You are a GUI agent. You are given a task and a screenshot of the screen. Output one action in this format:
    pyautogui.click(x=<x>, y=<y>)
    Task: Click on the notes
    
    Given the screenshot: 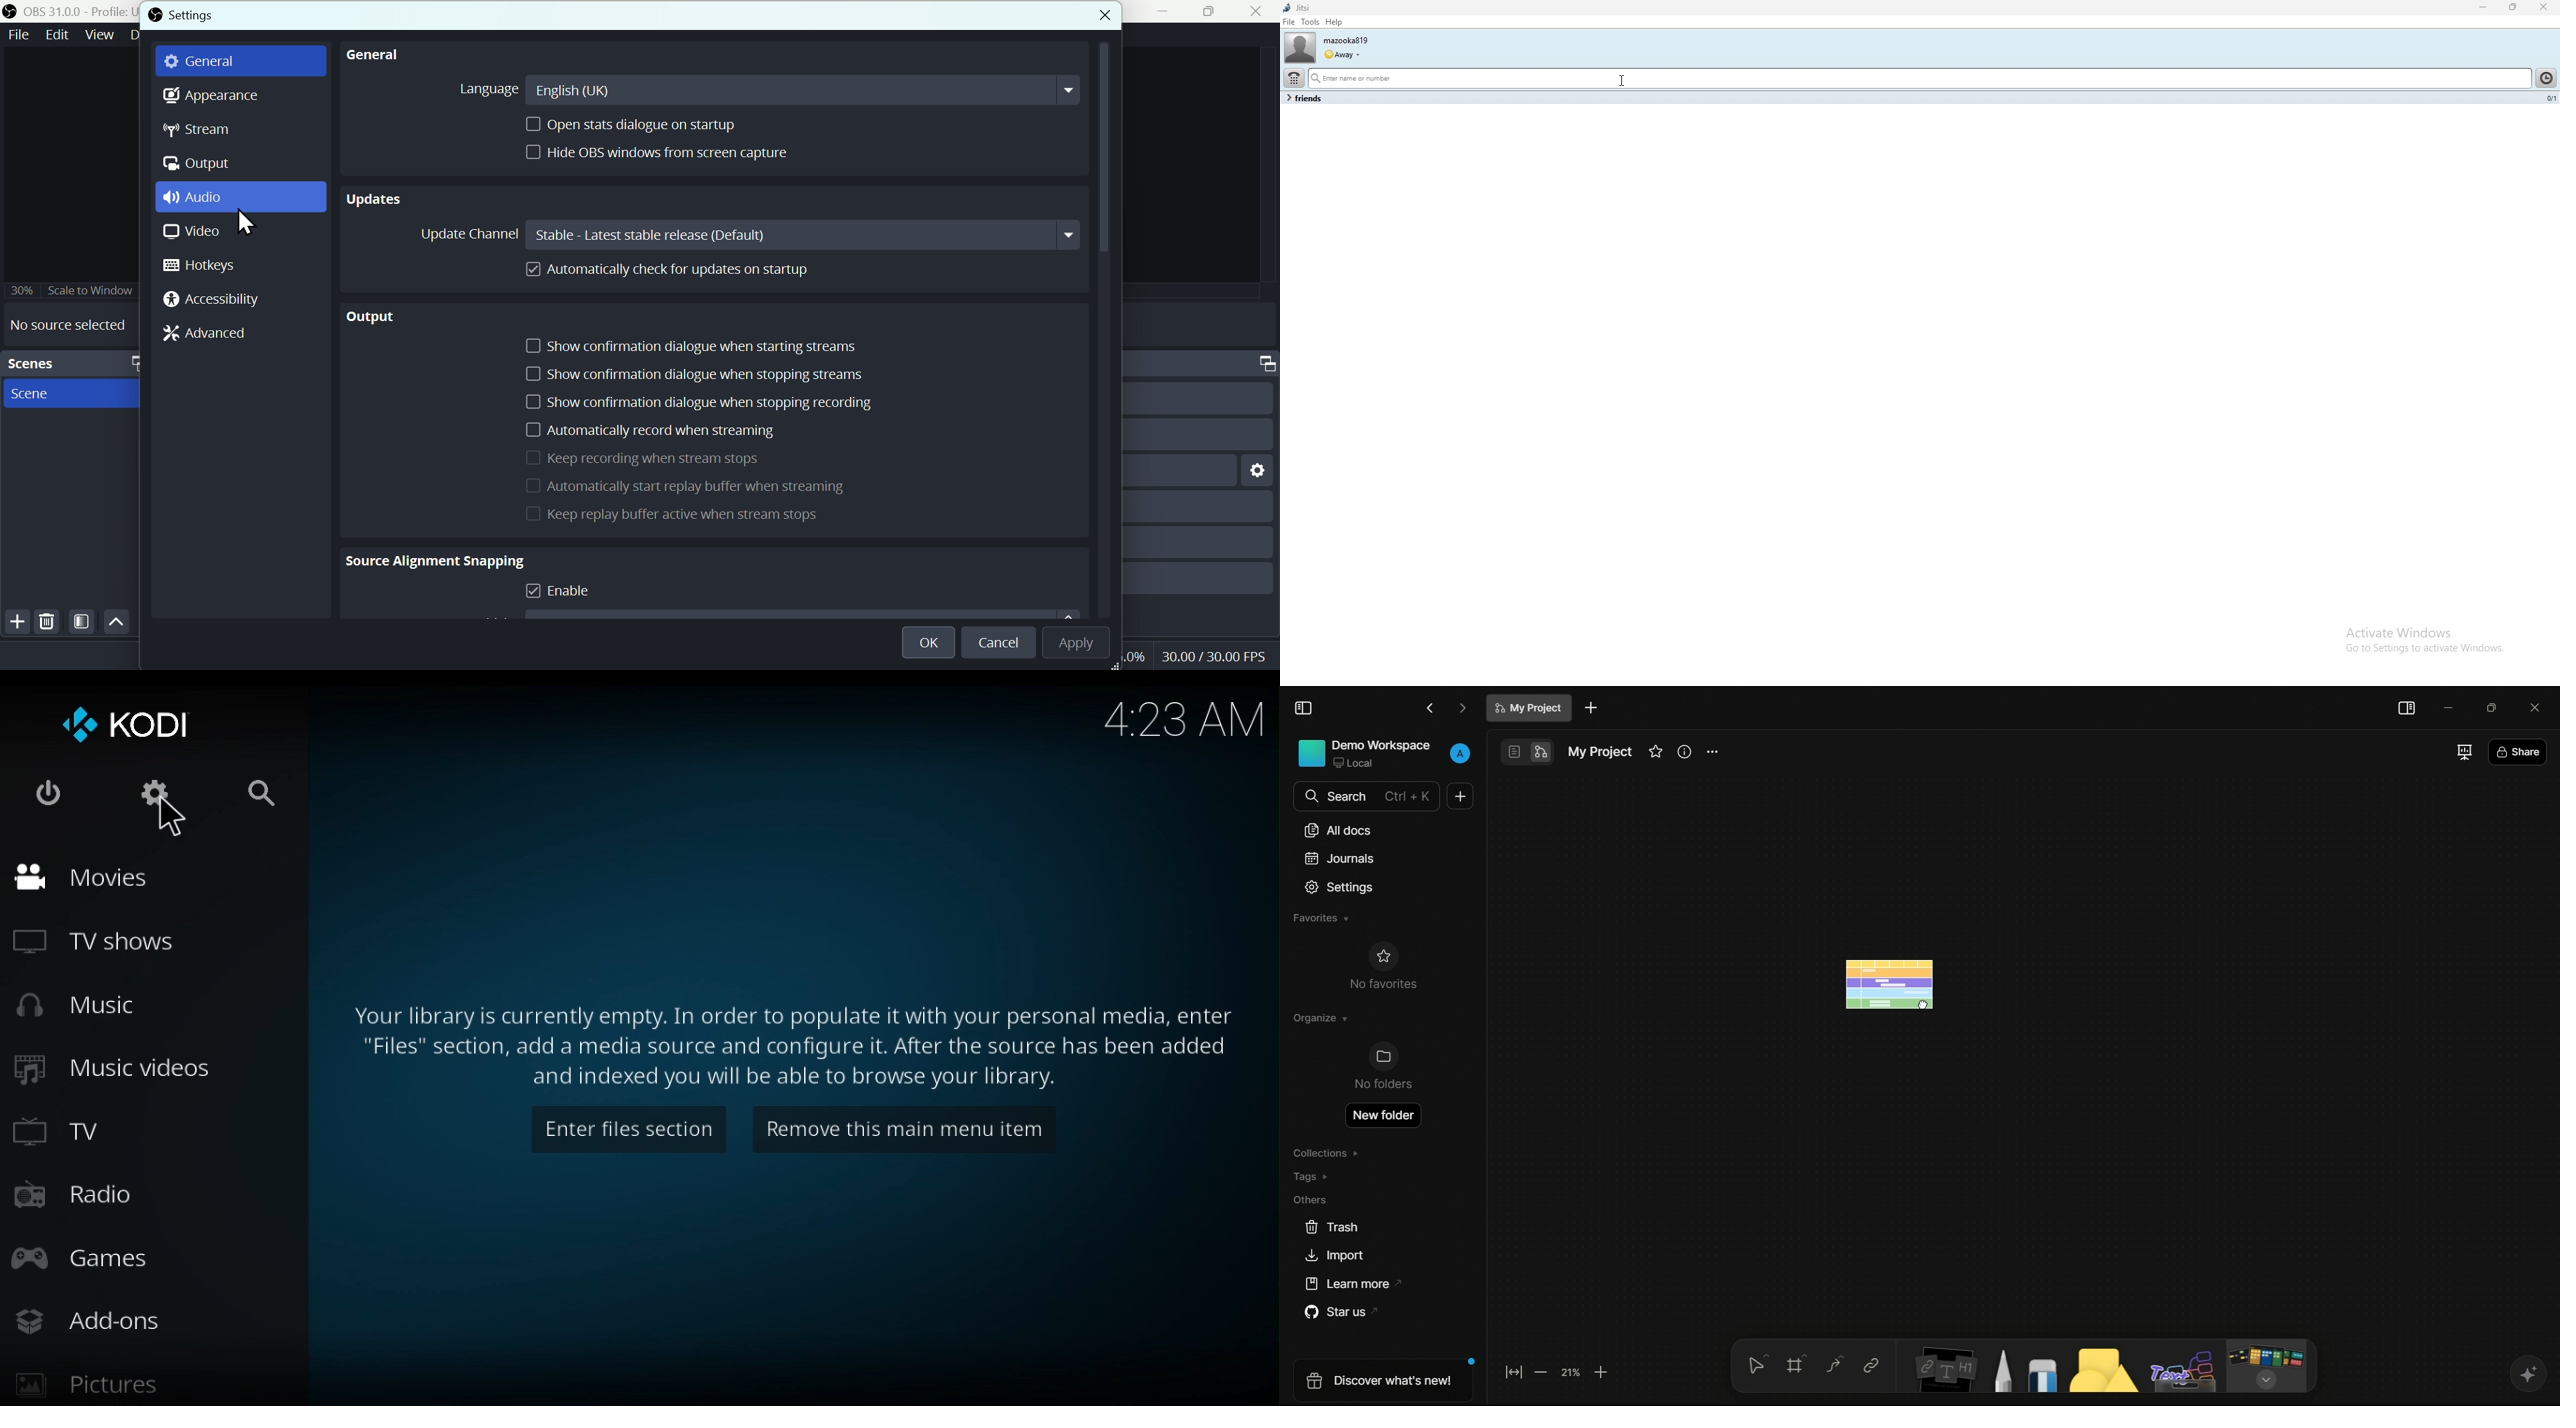 What is the action you would take?
    pyautogui.click(x=1942, y=1371)
    